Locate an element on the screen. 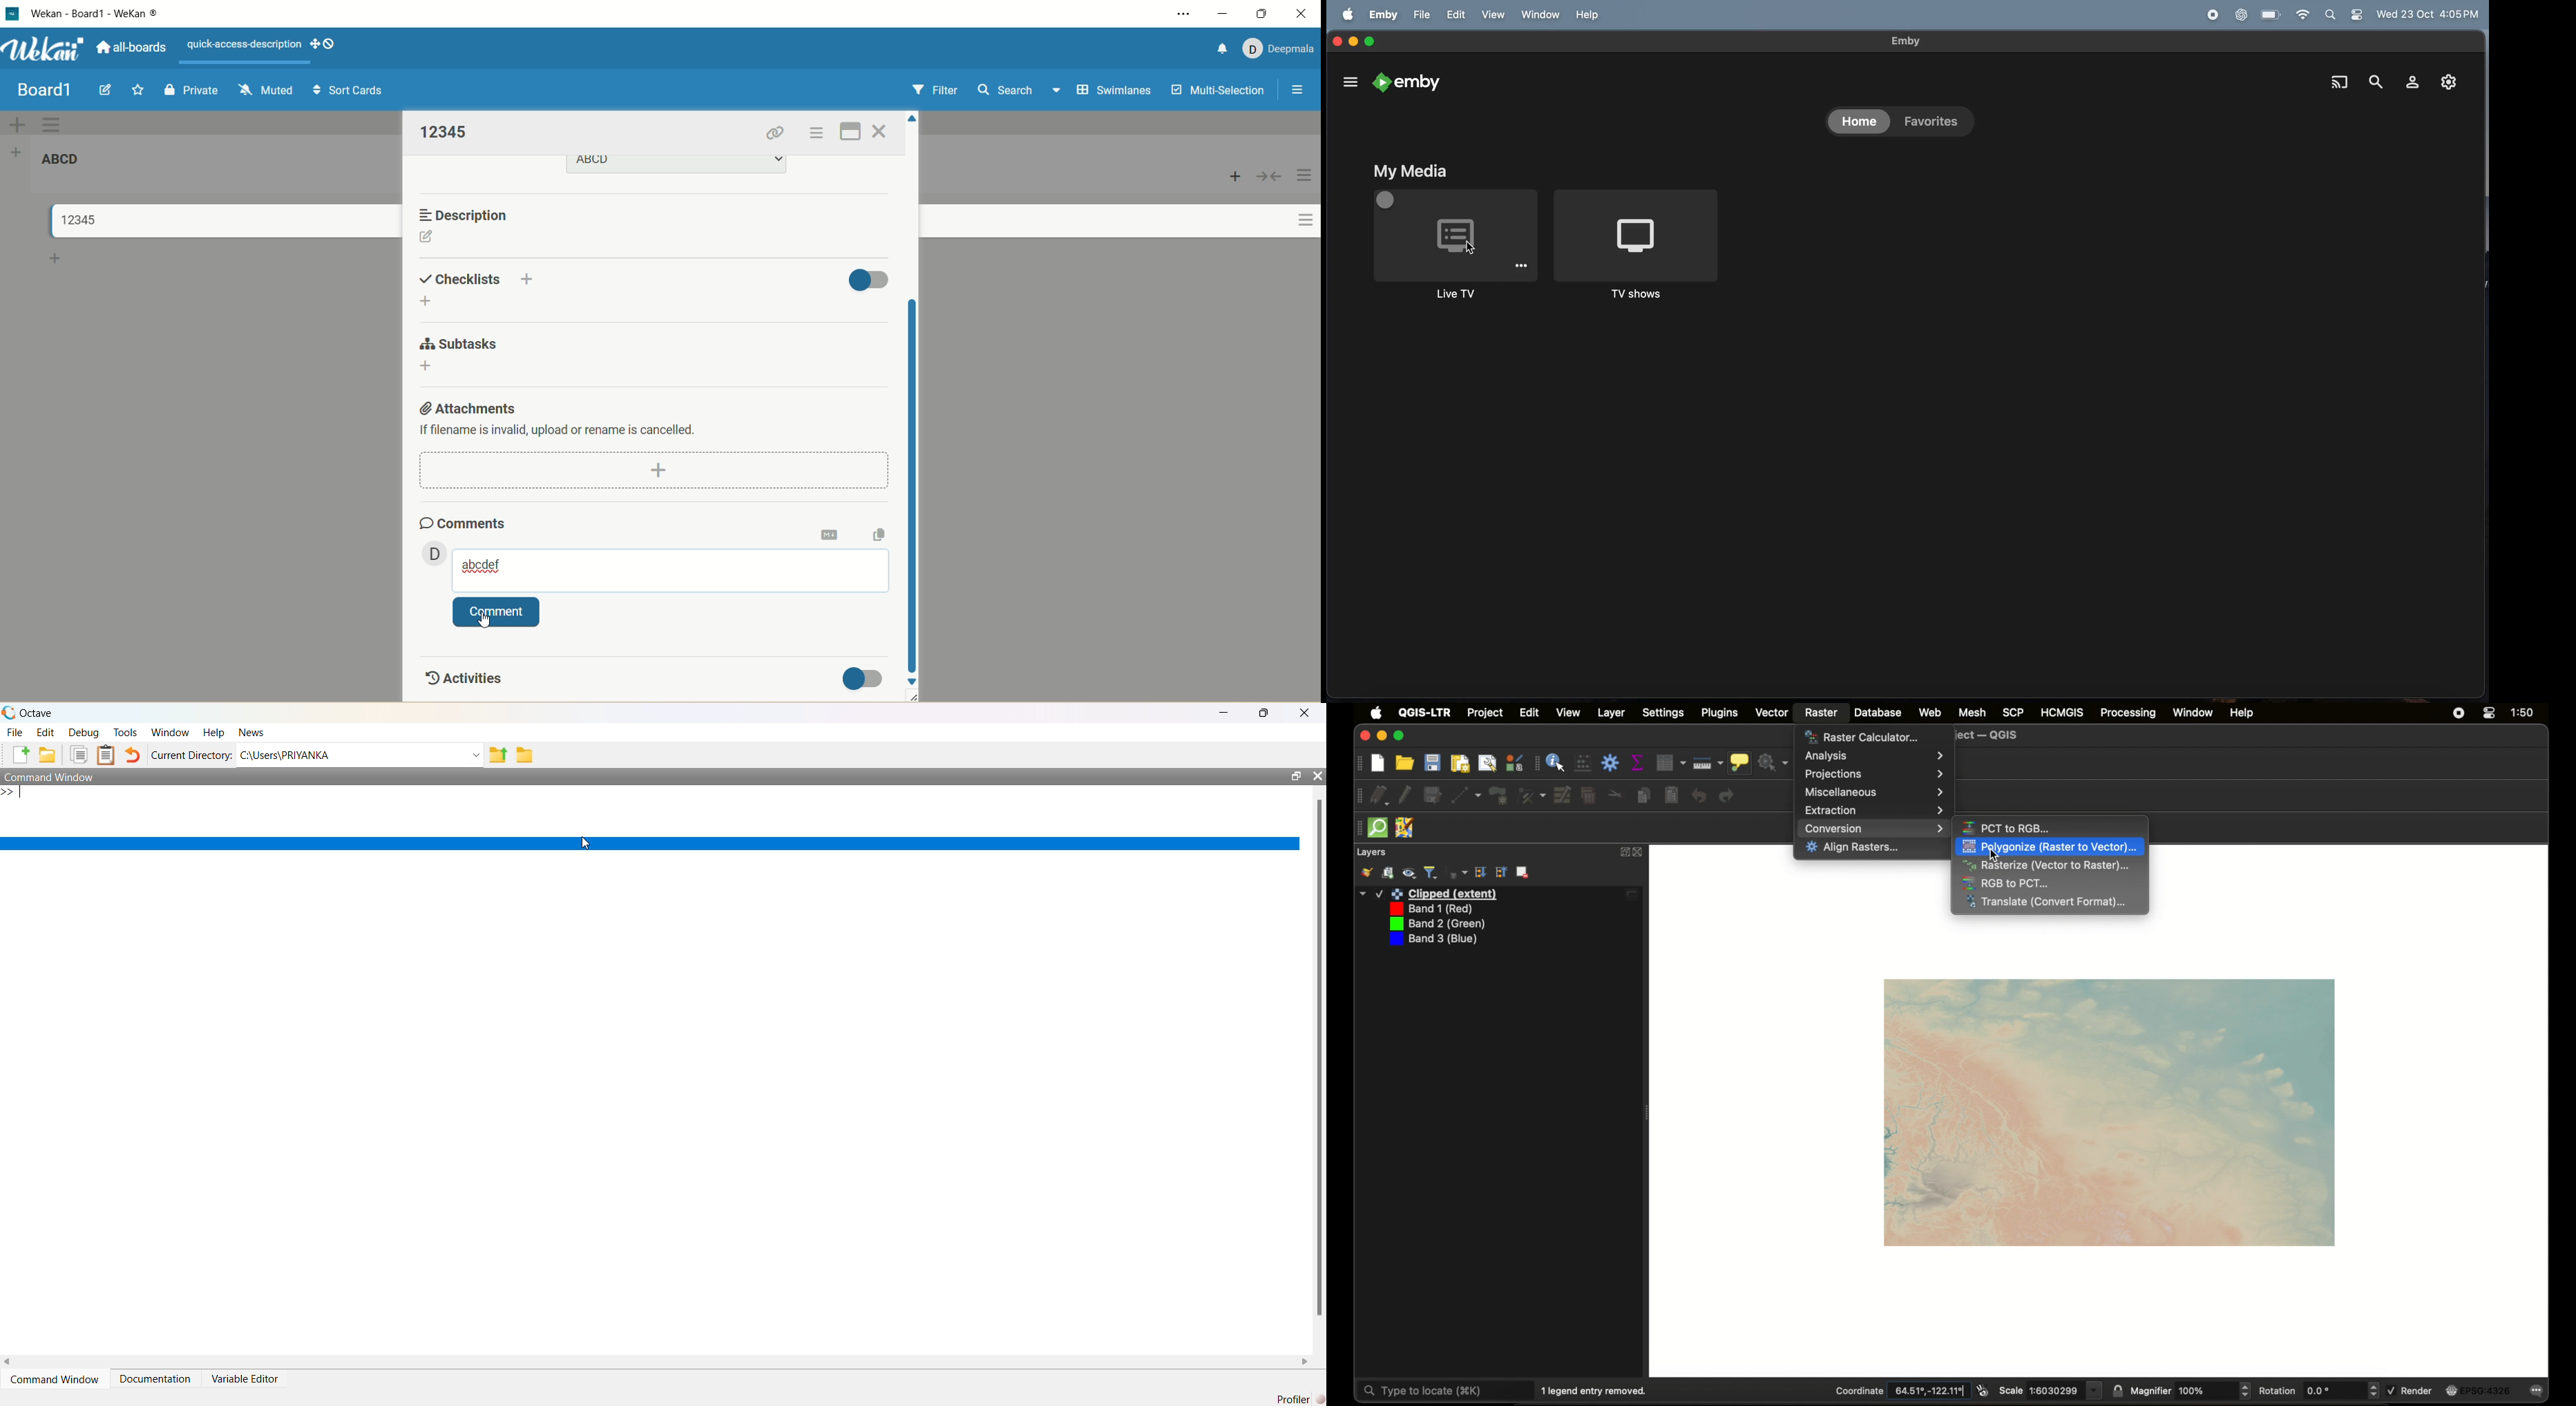  rasterize is located at coordinates (2050, 866).